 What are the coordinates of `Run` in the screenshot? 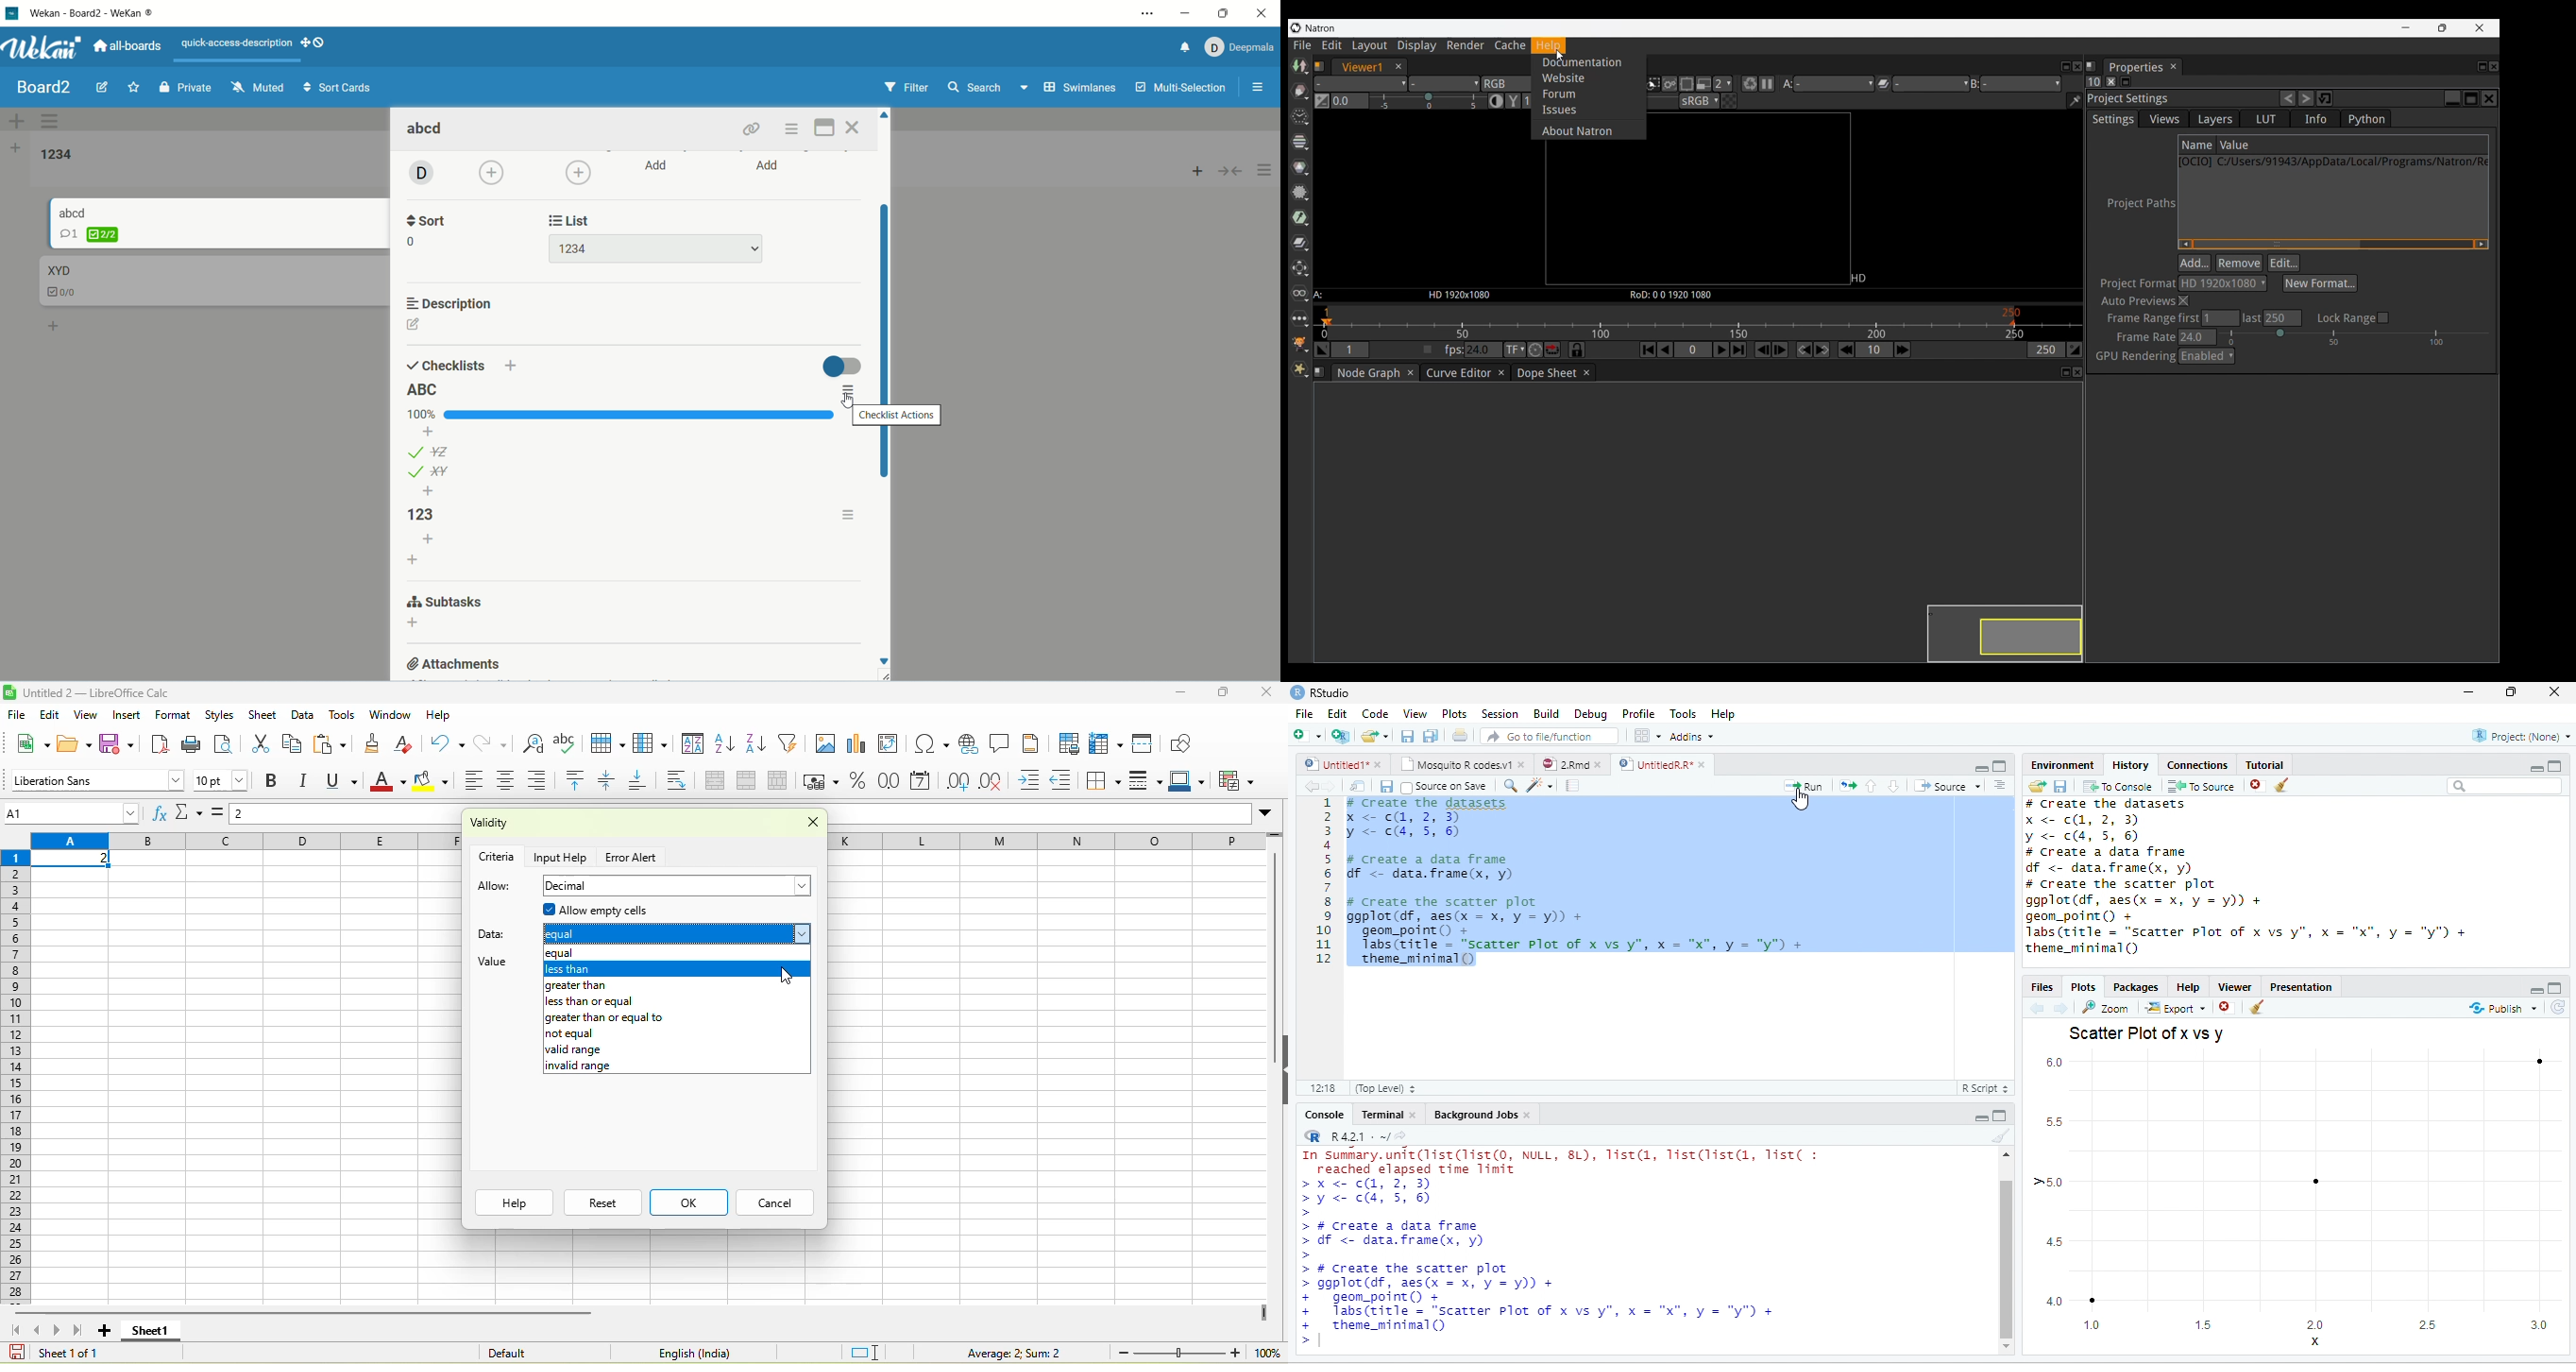 It's located at (1804, 786).